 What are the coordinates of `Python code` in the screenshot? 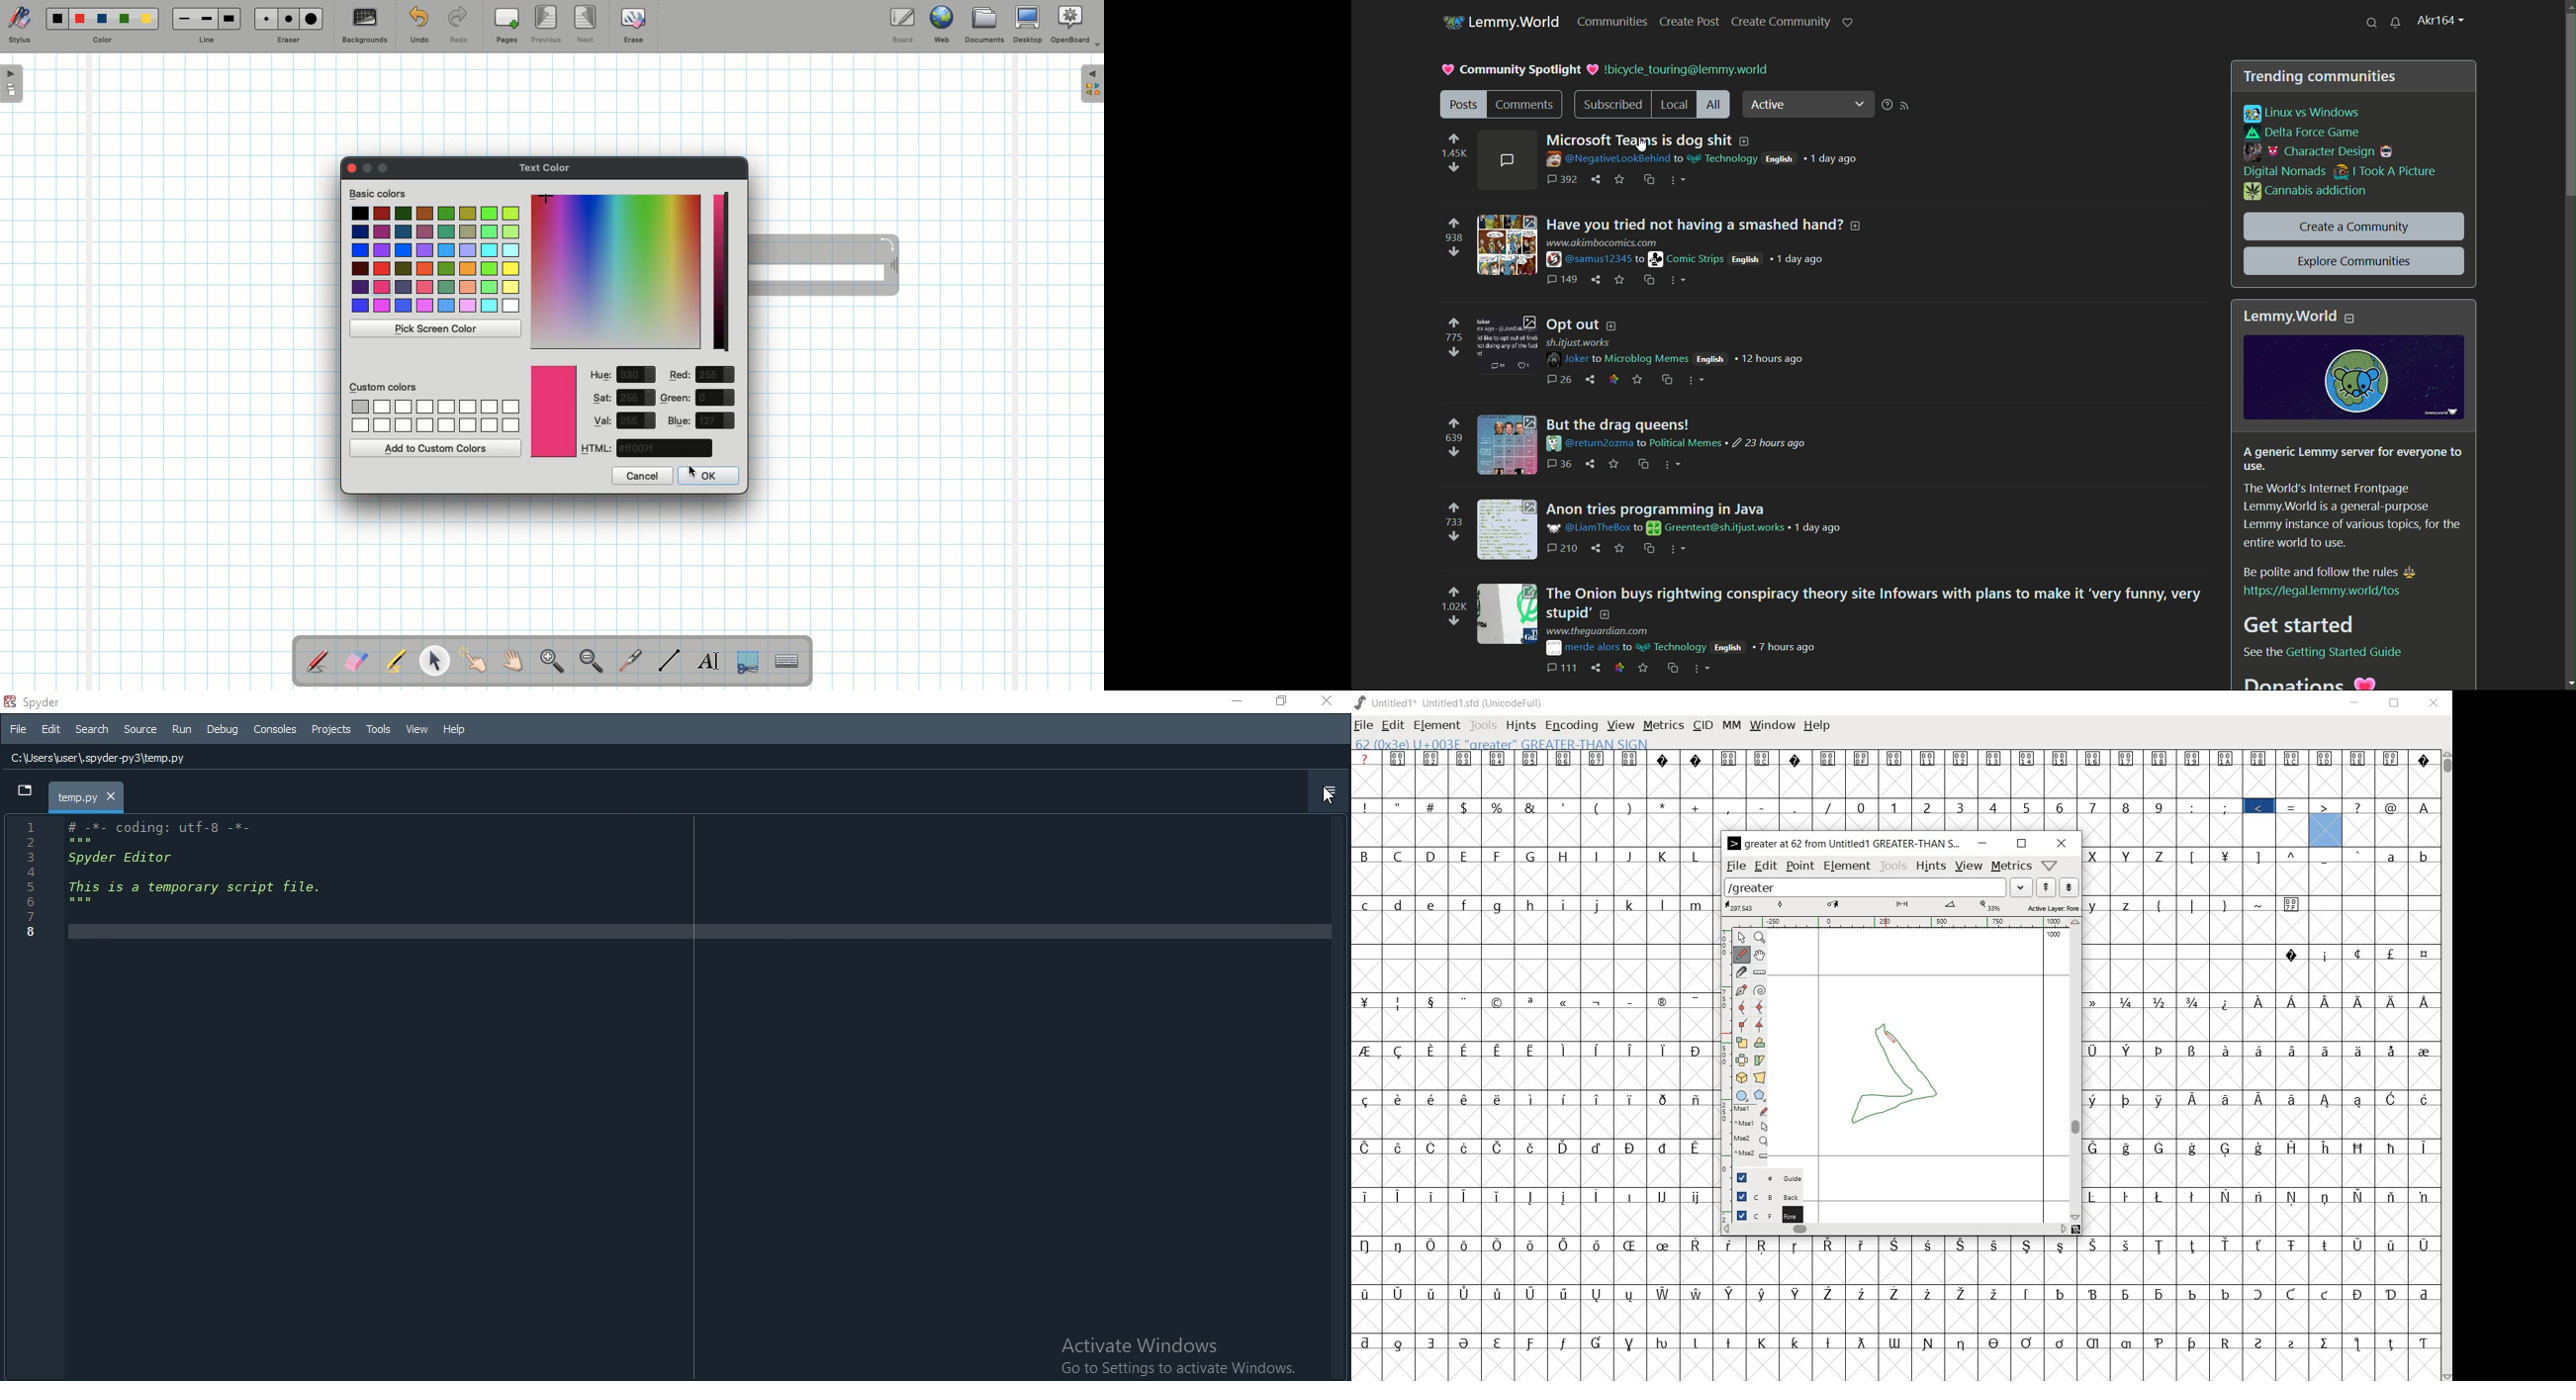 It's located at (164, 882).